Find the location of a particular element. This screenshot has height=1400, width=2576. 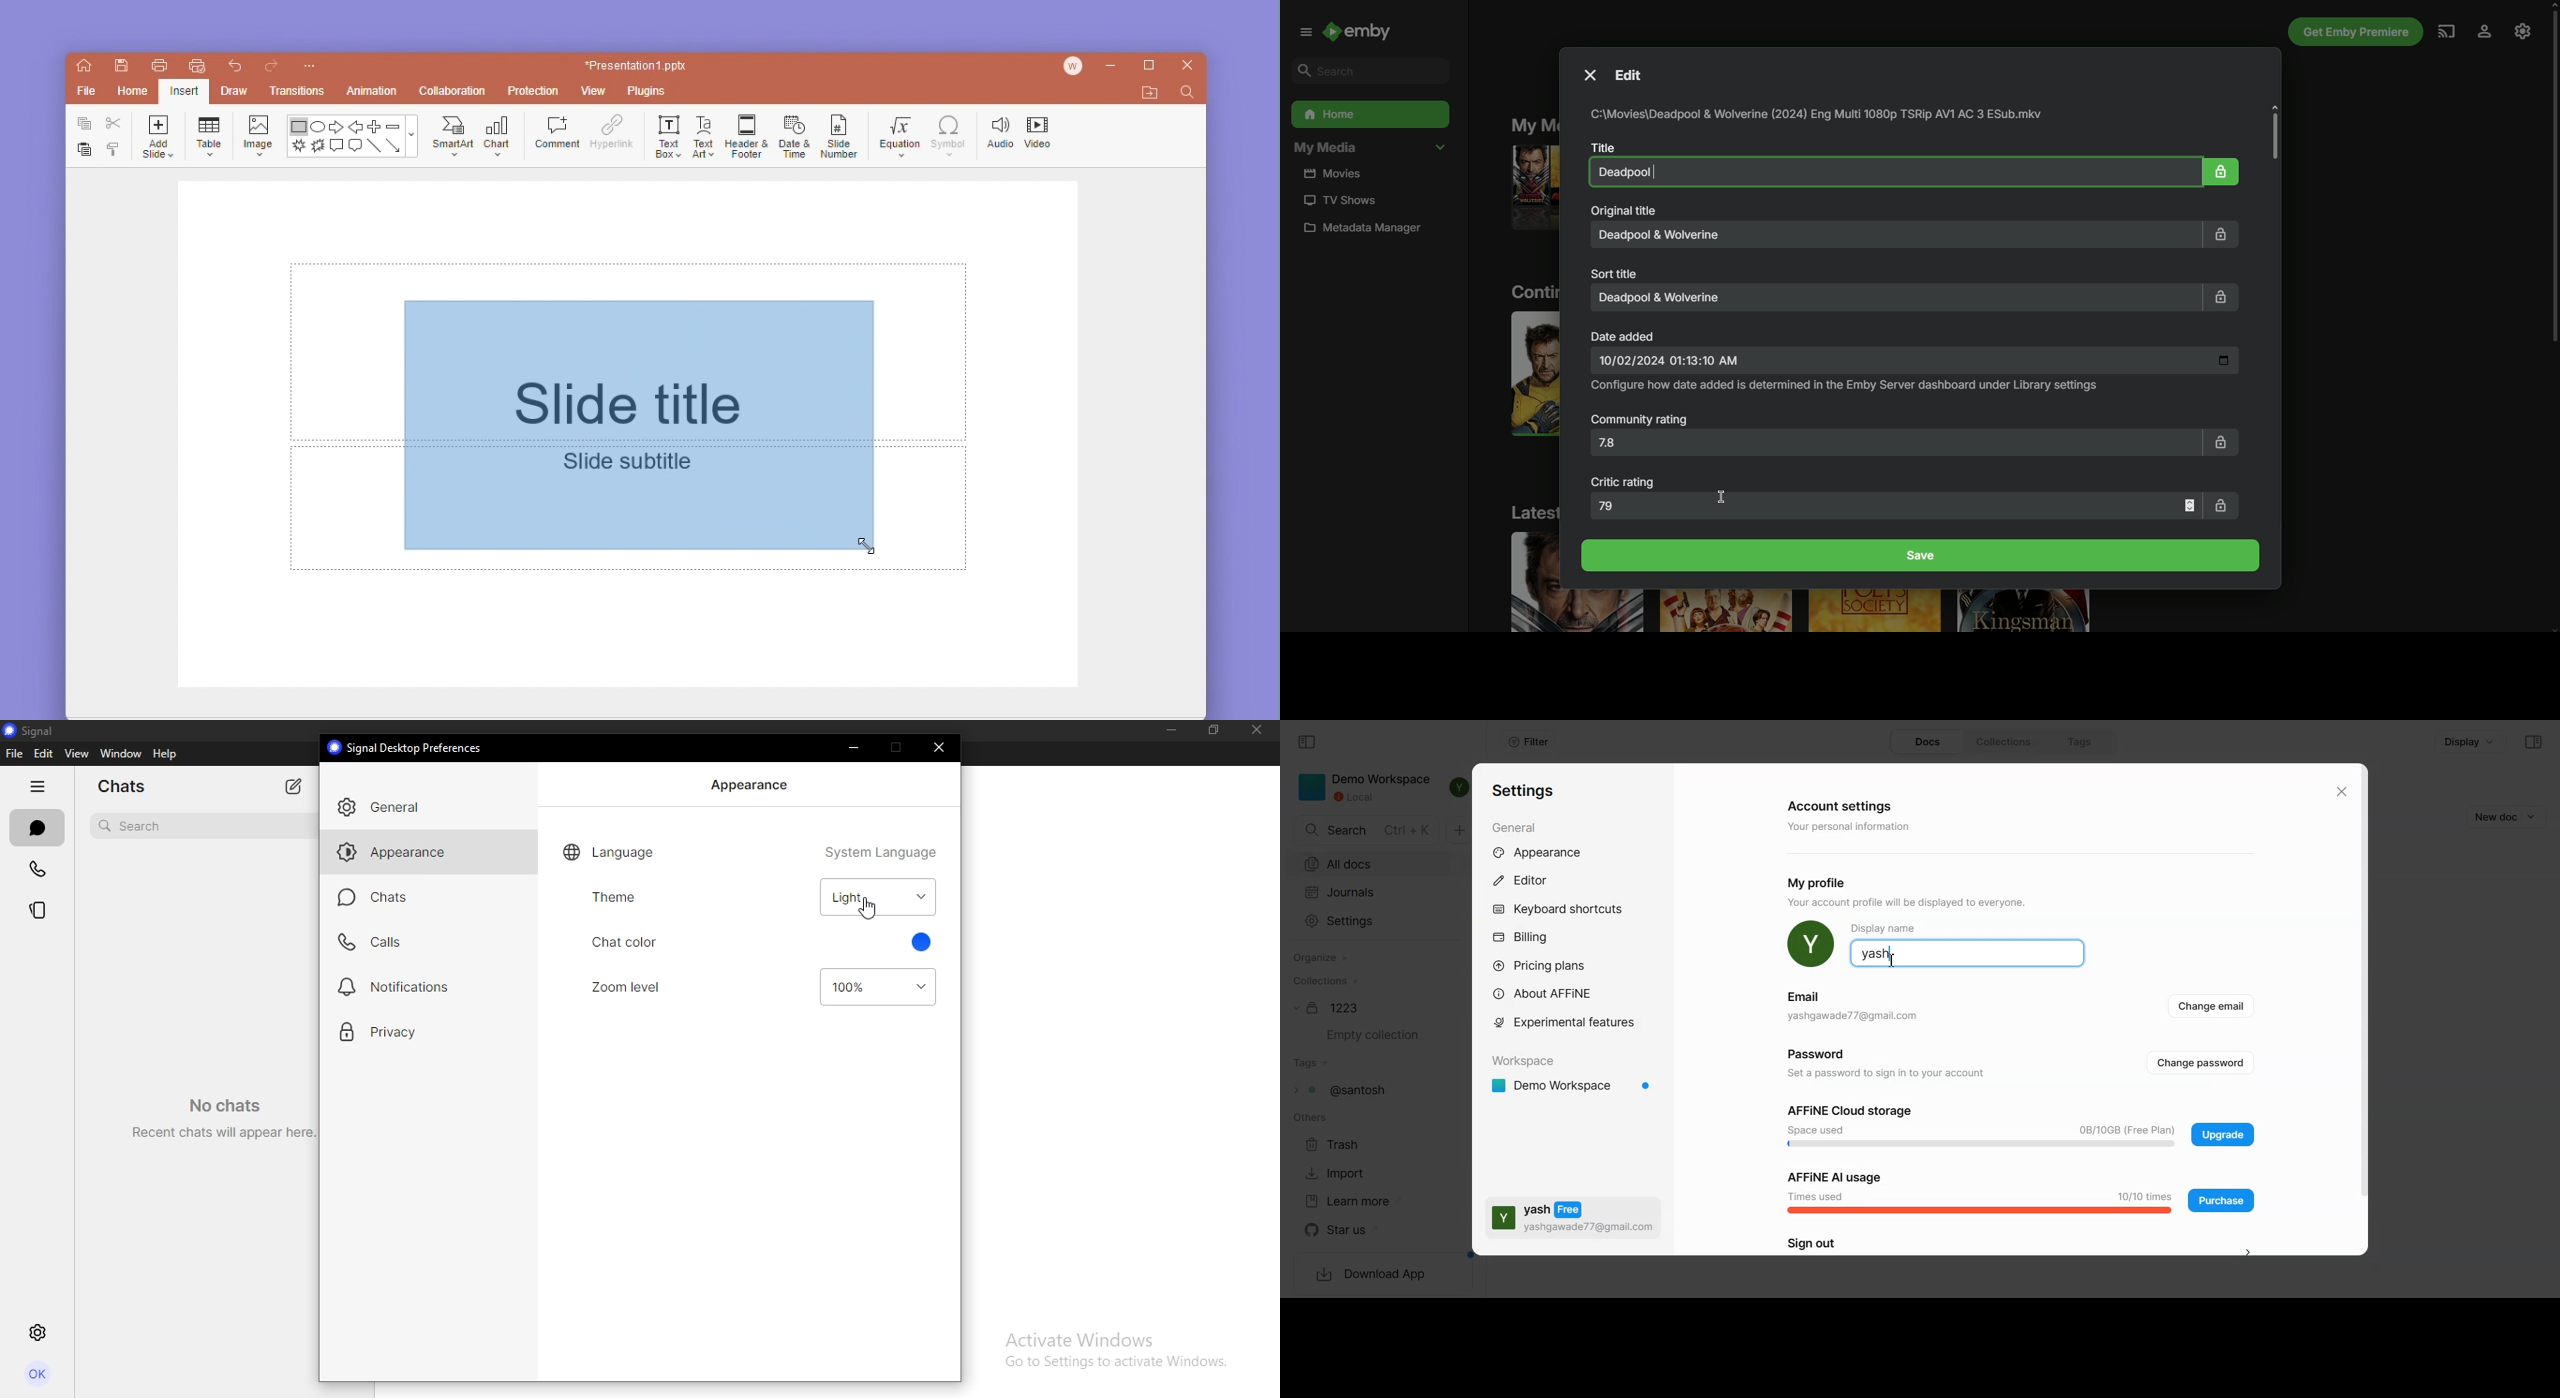

restore down is located at coordinates (1209, 730).